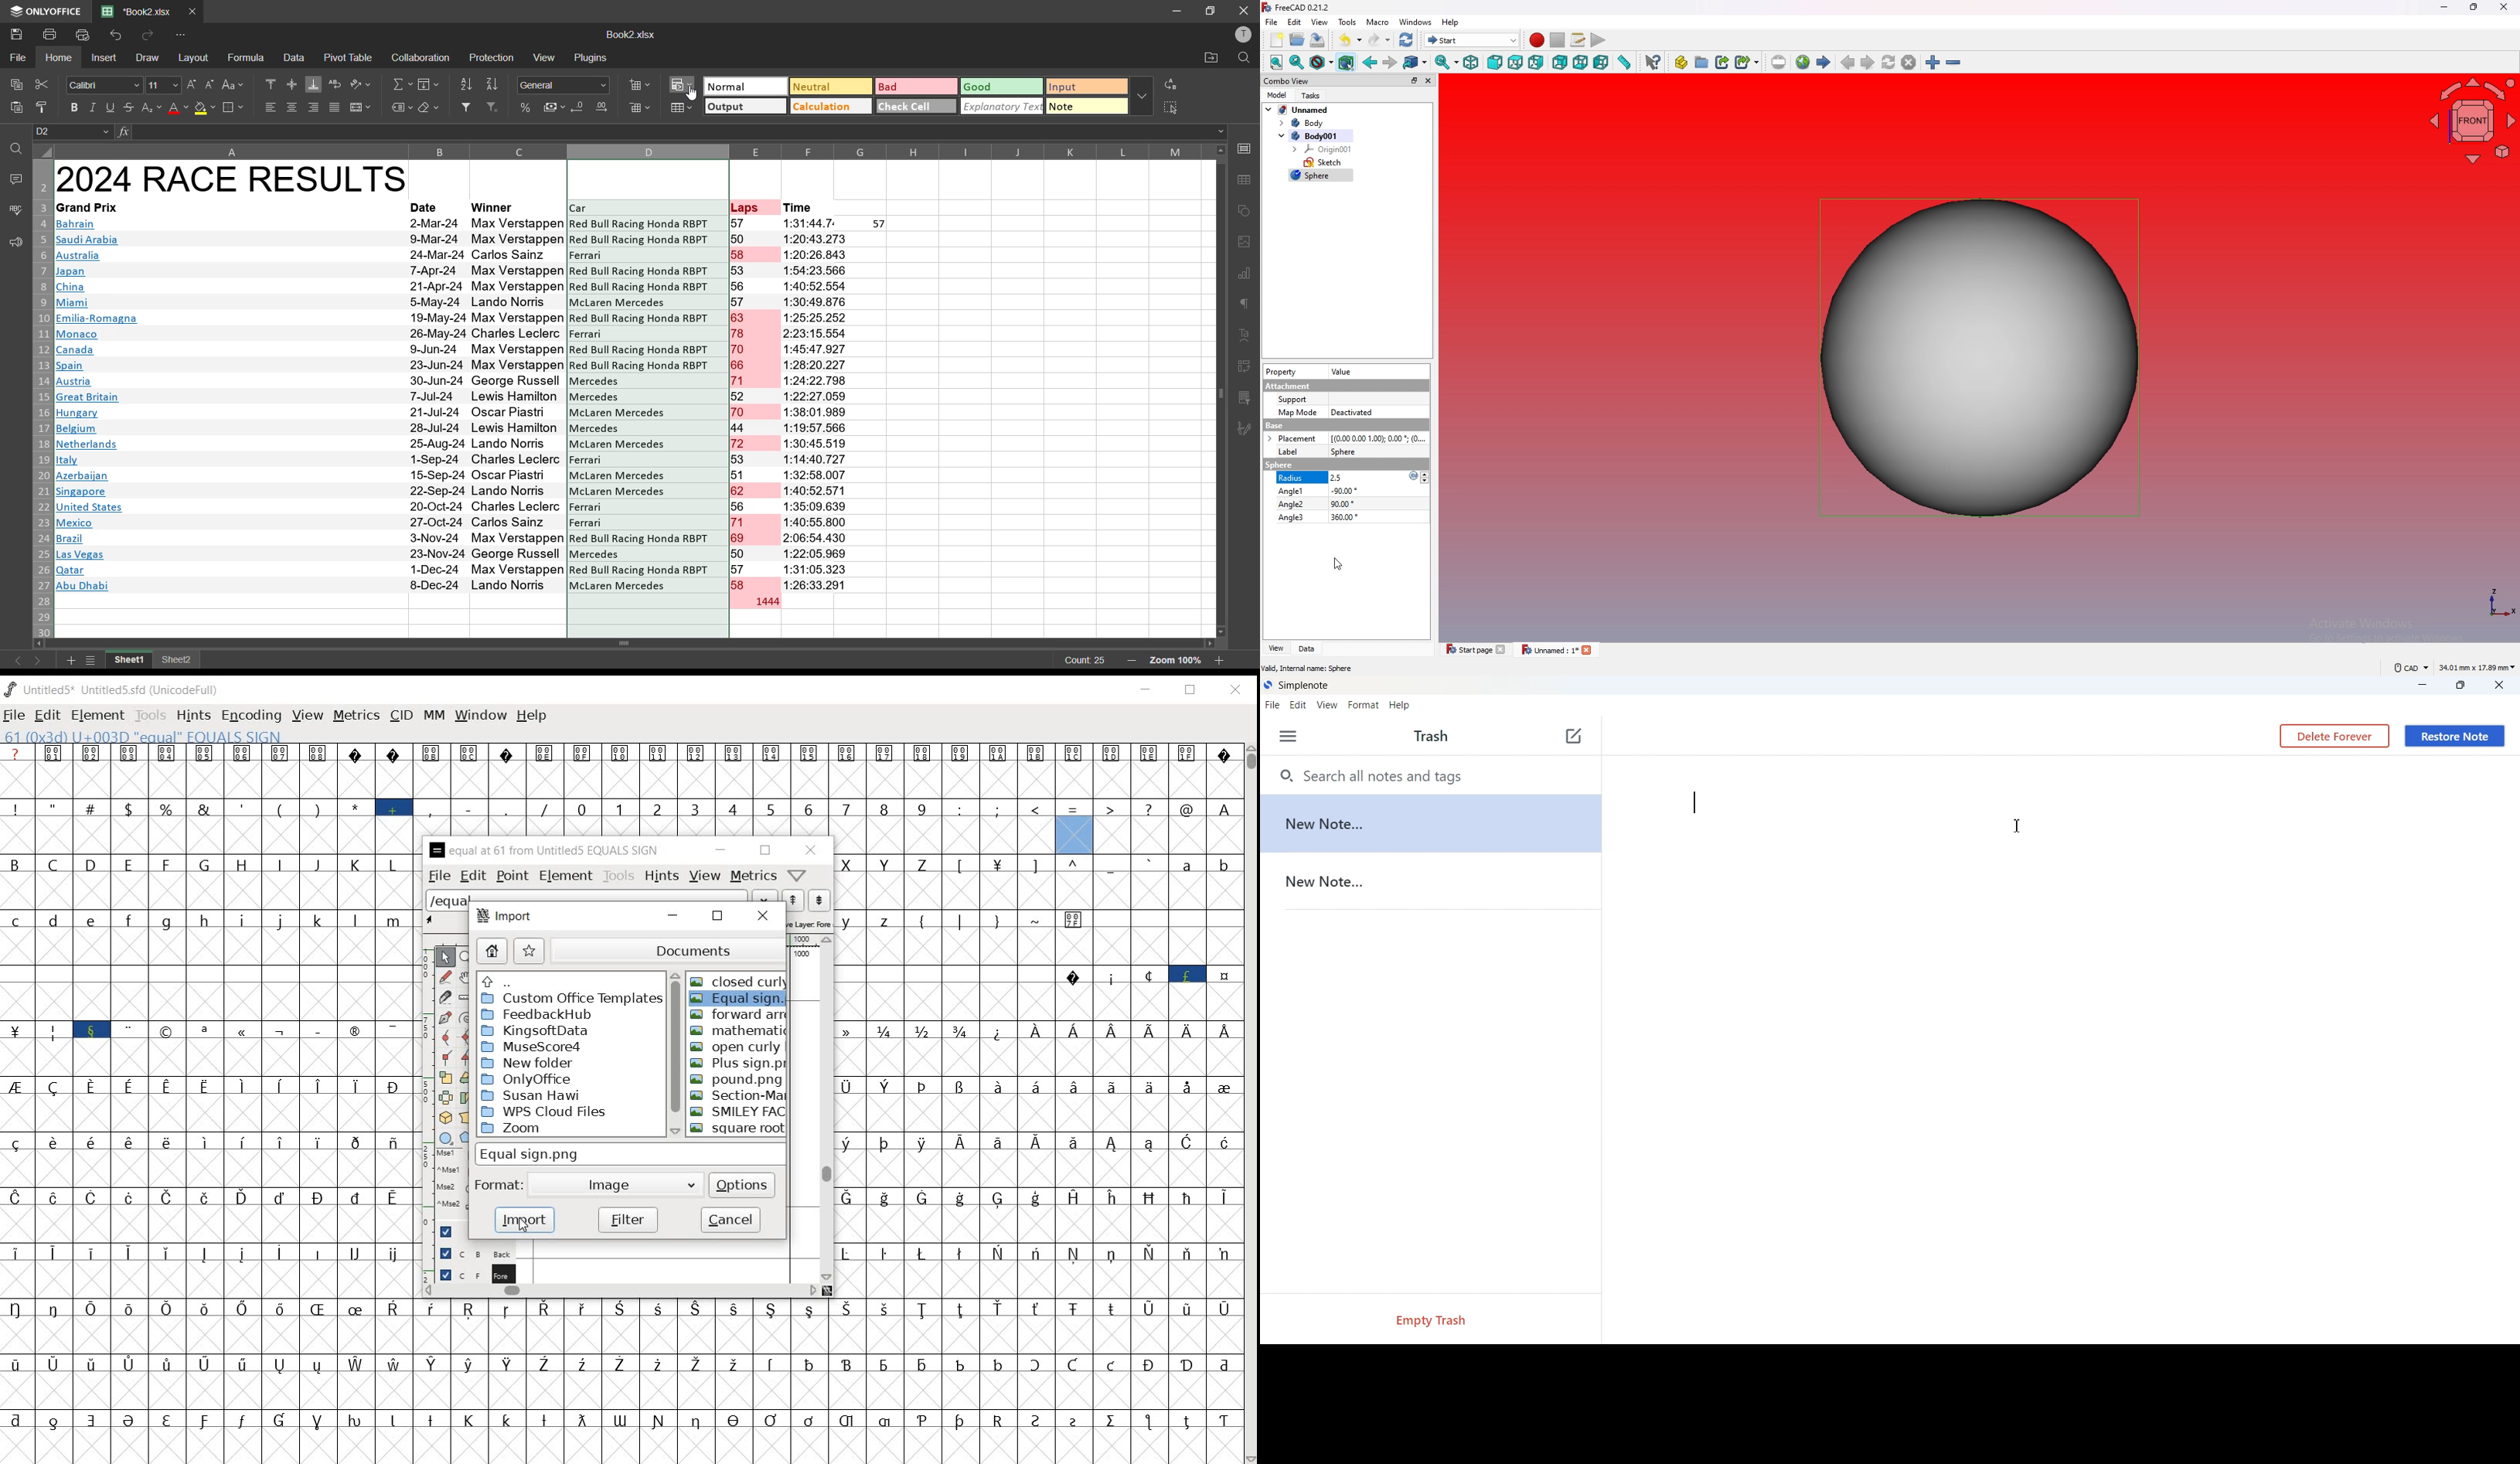 Image resolution: width=2520 pixels, height=1484 pixels. Describe the element at coordinates (684, 85) in the screenshot. I see `conditional formatting` at that location.